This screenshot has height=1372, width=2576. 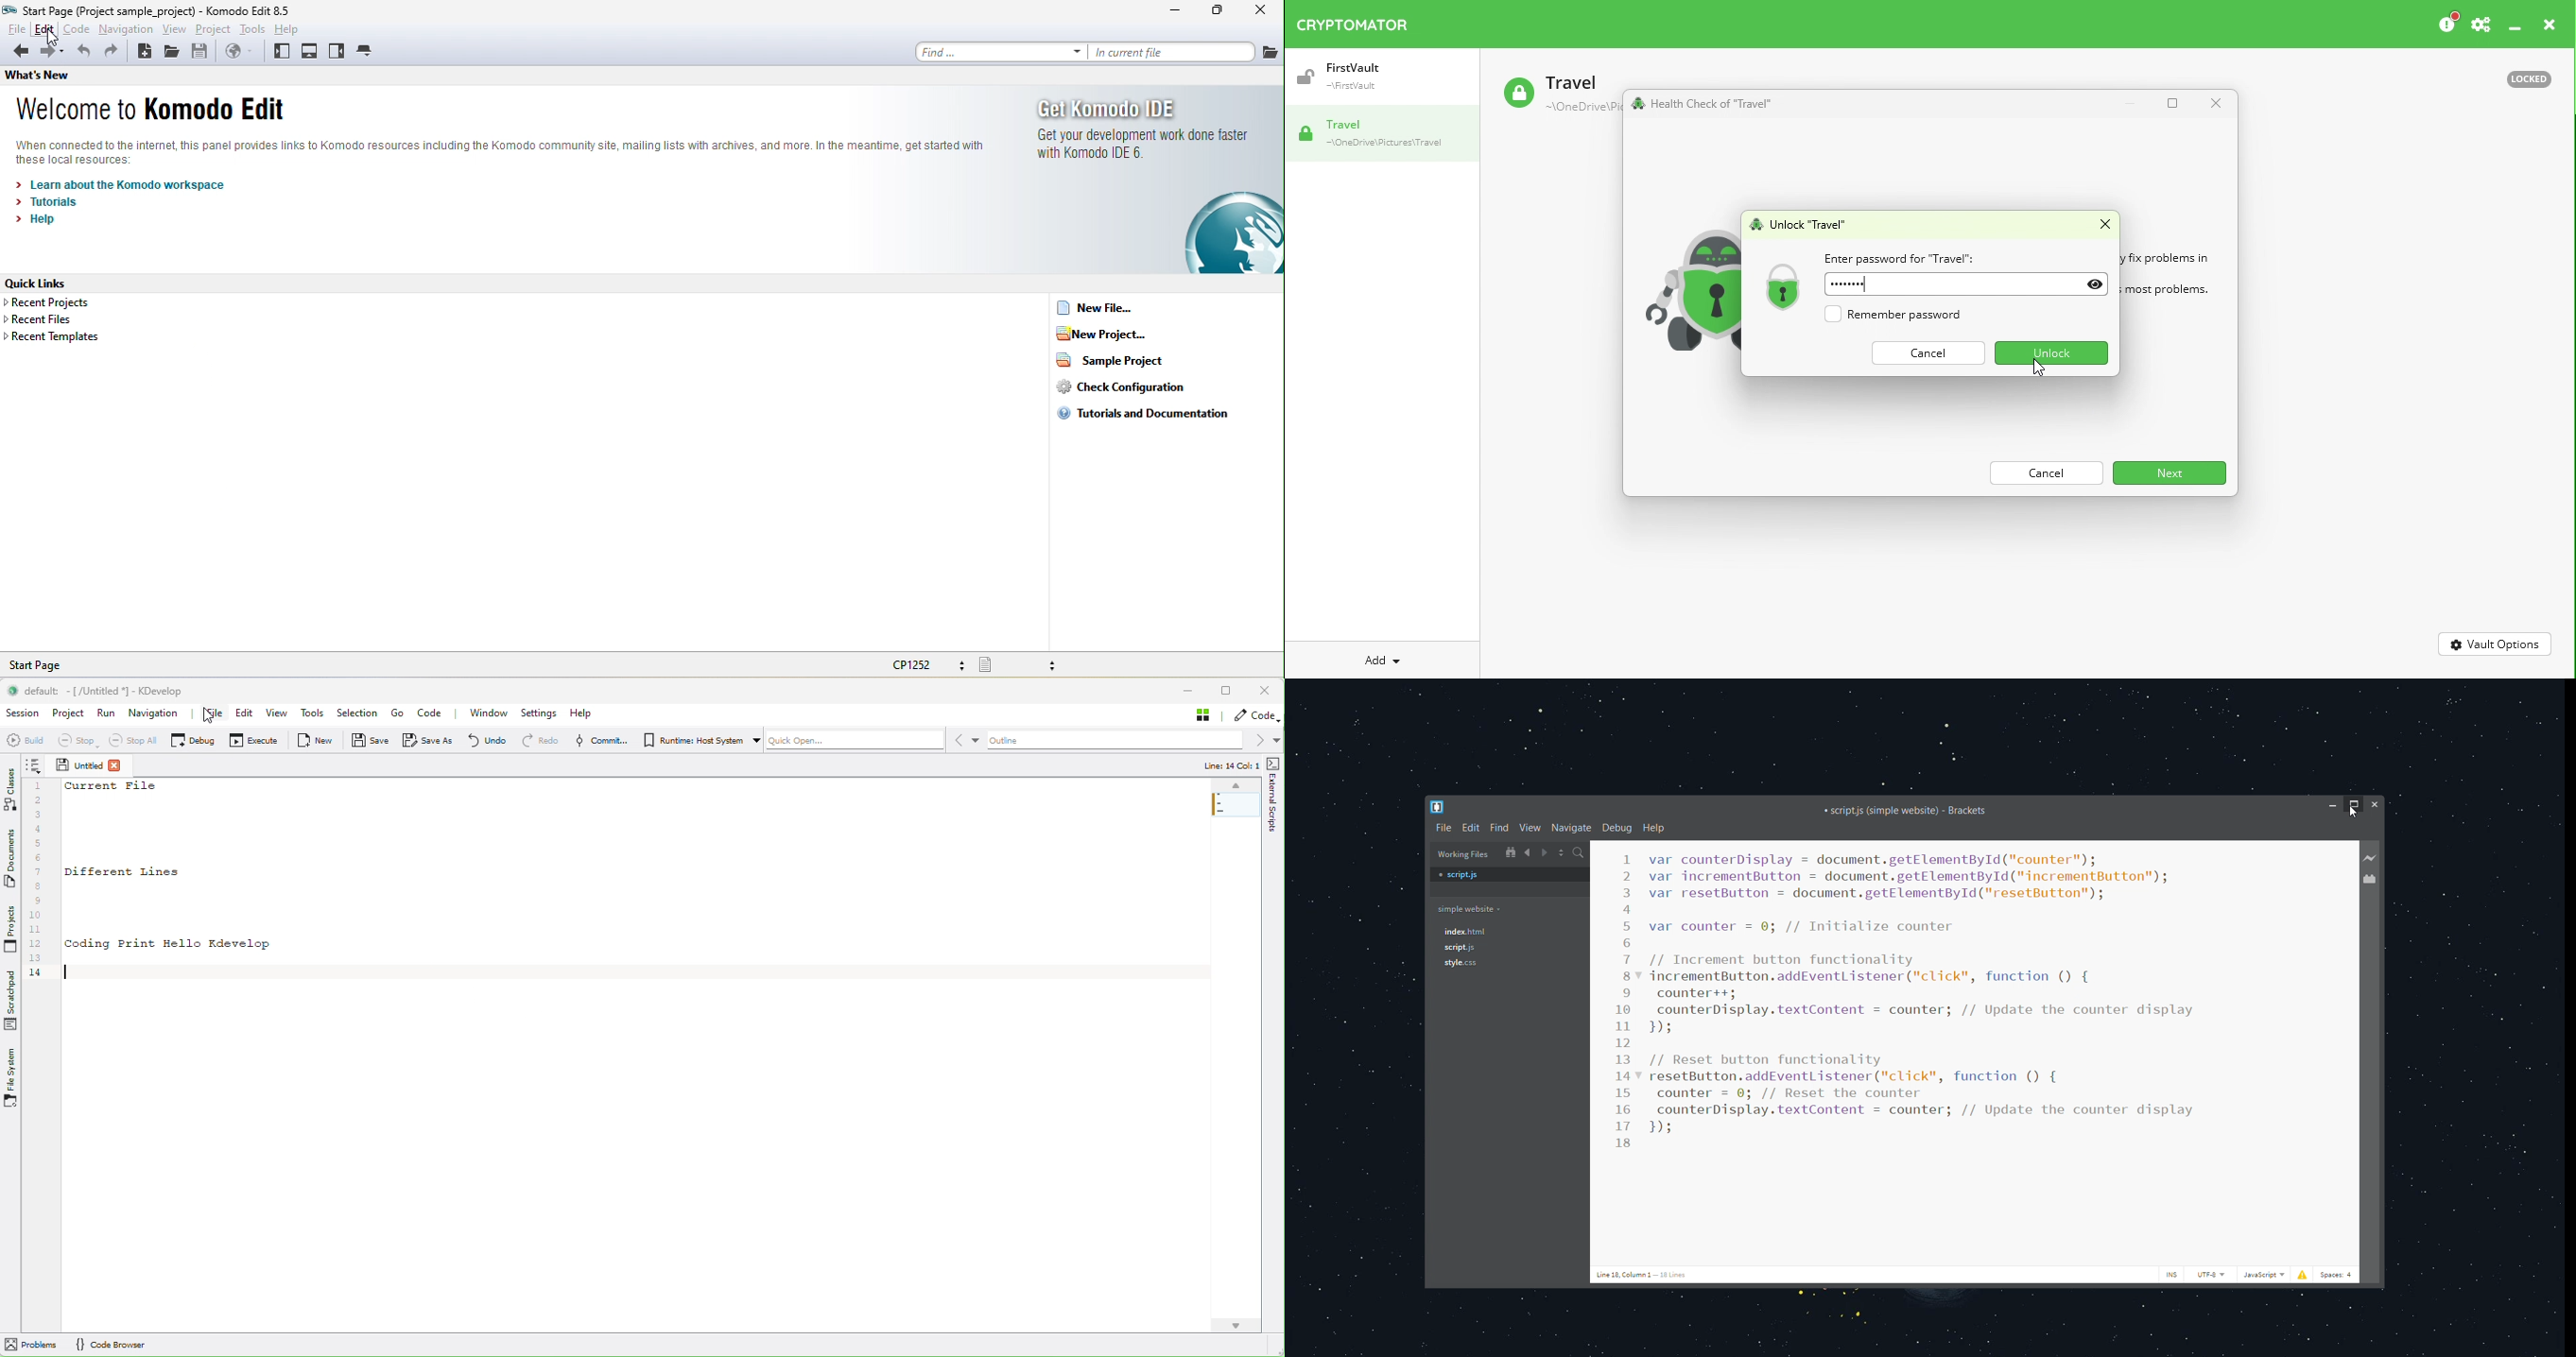 What do you see at coordinates (21, 739) in the screenshot?
I see `Build` at bounding box center [21, 739].